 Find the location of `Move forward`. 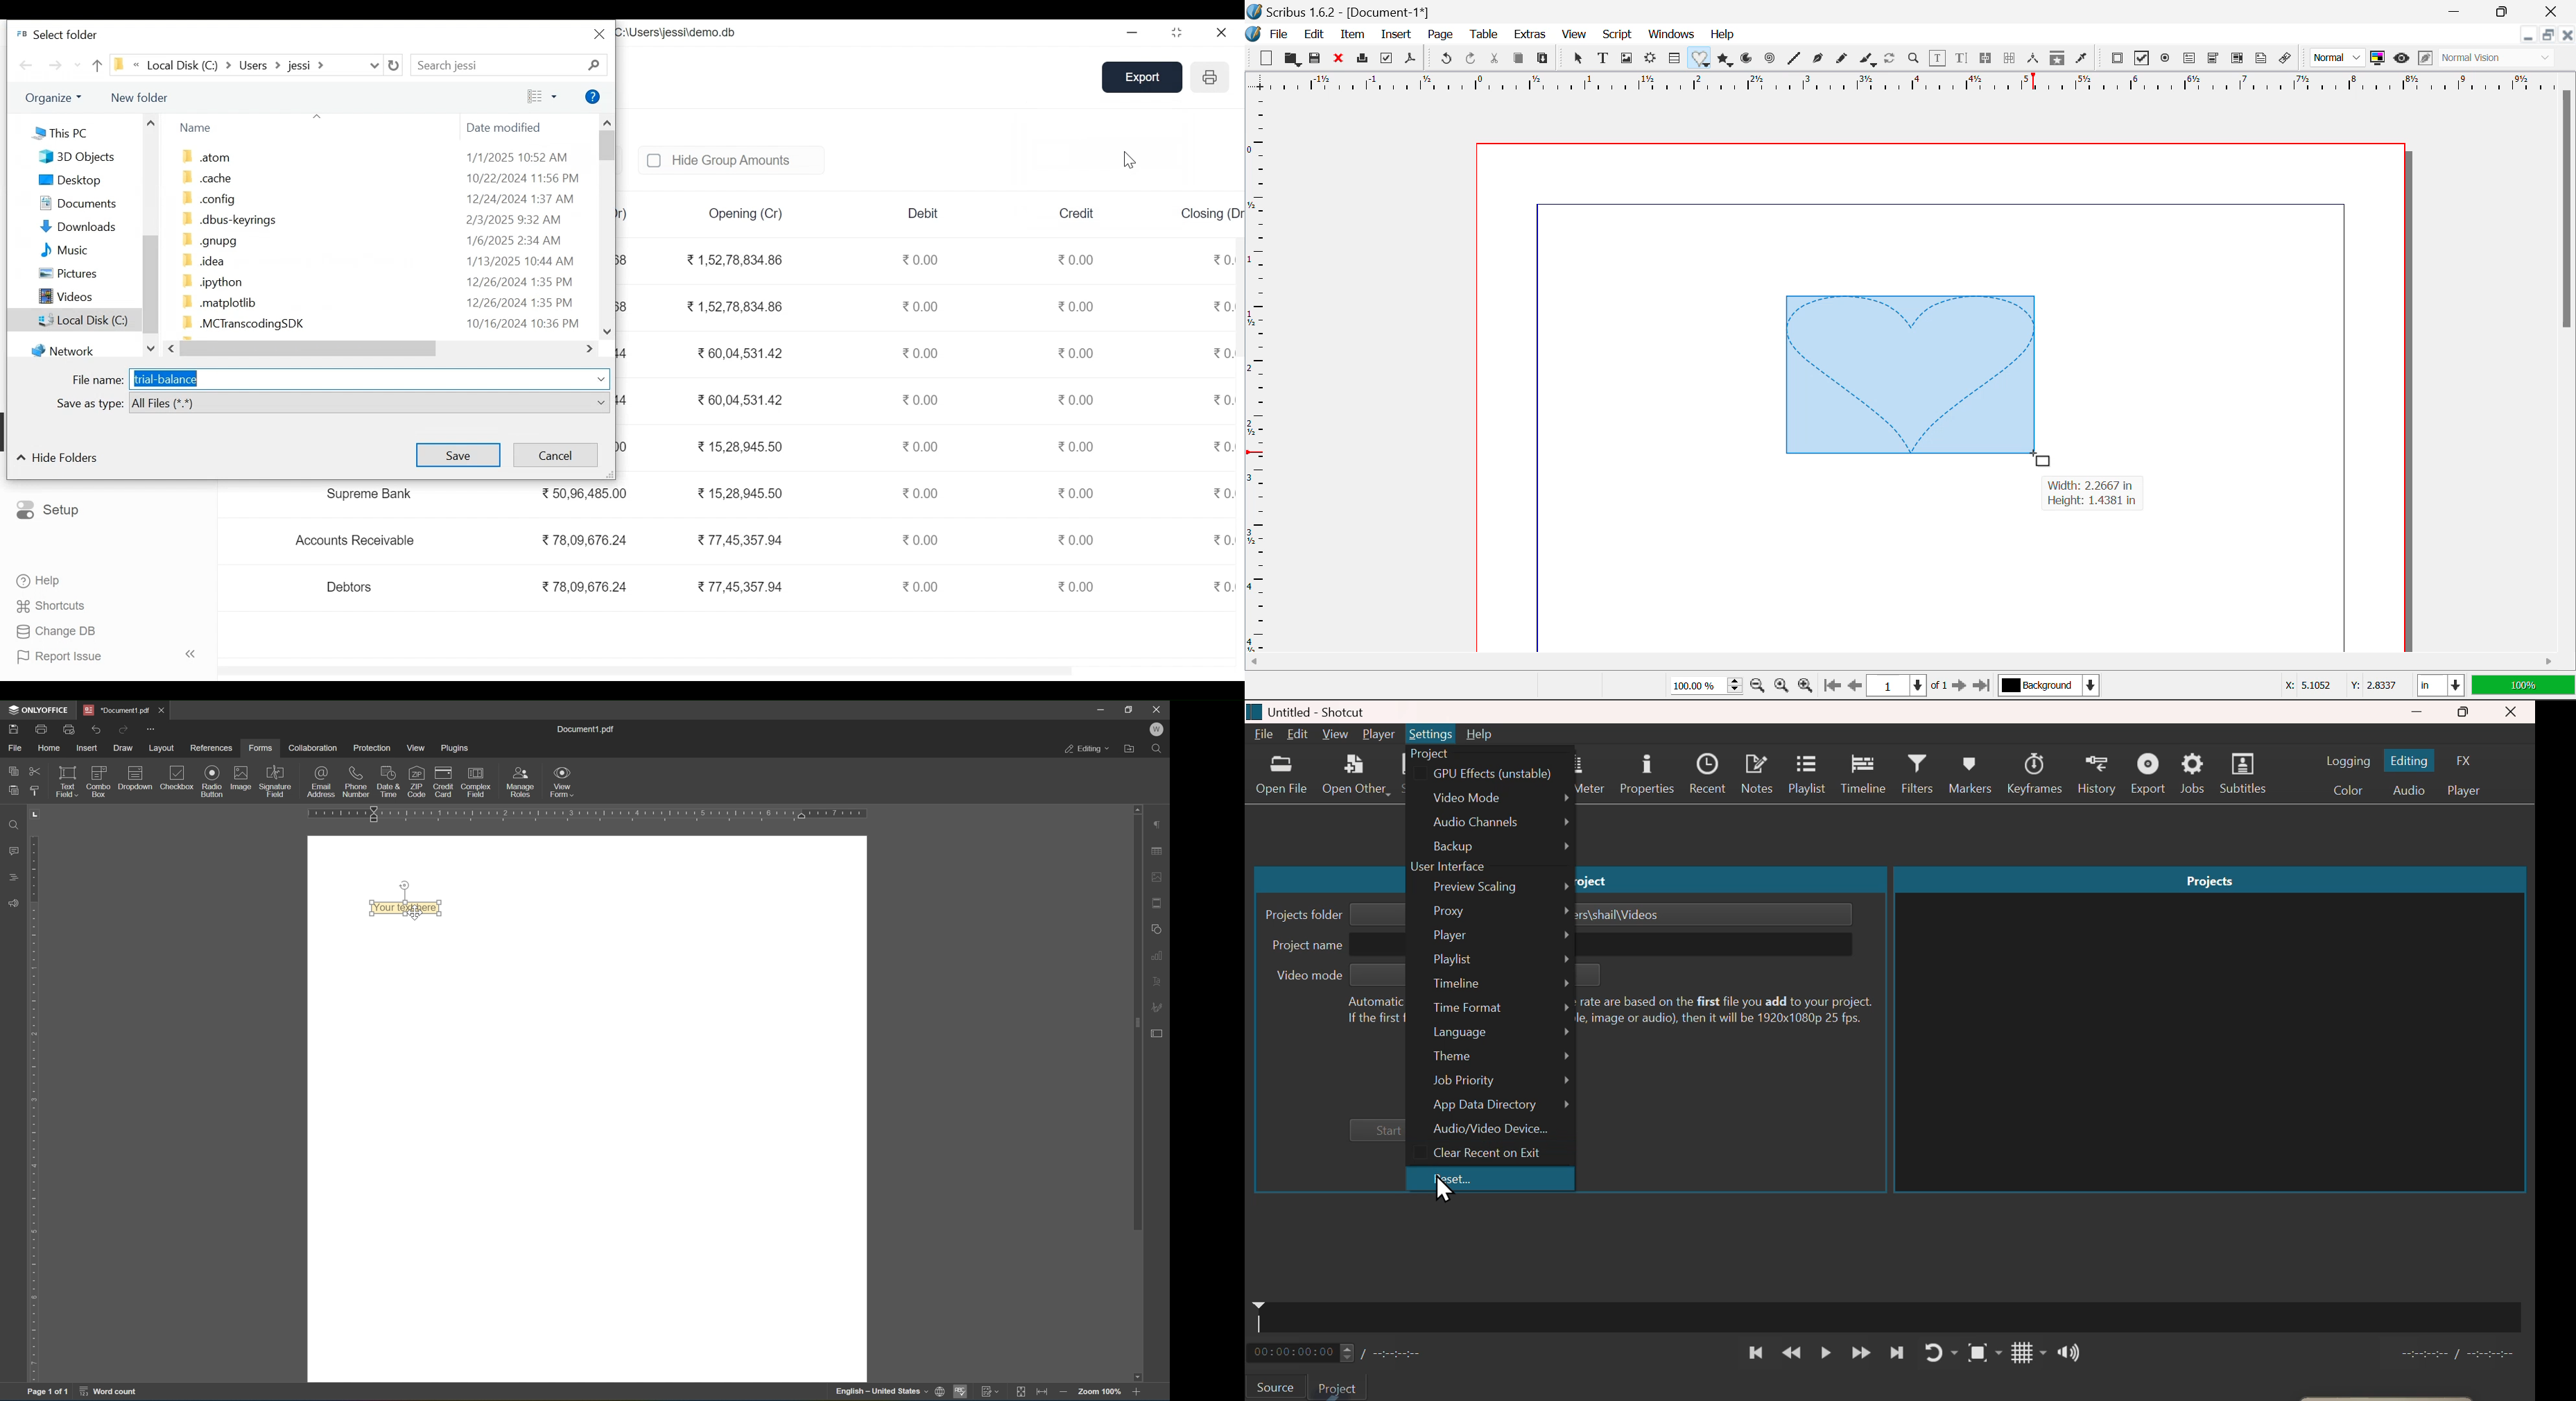

Move forward is located at coordinates (56, 66).